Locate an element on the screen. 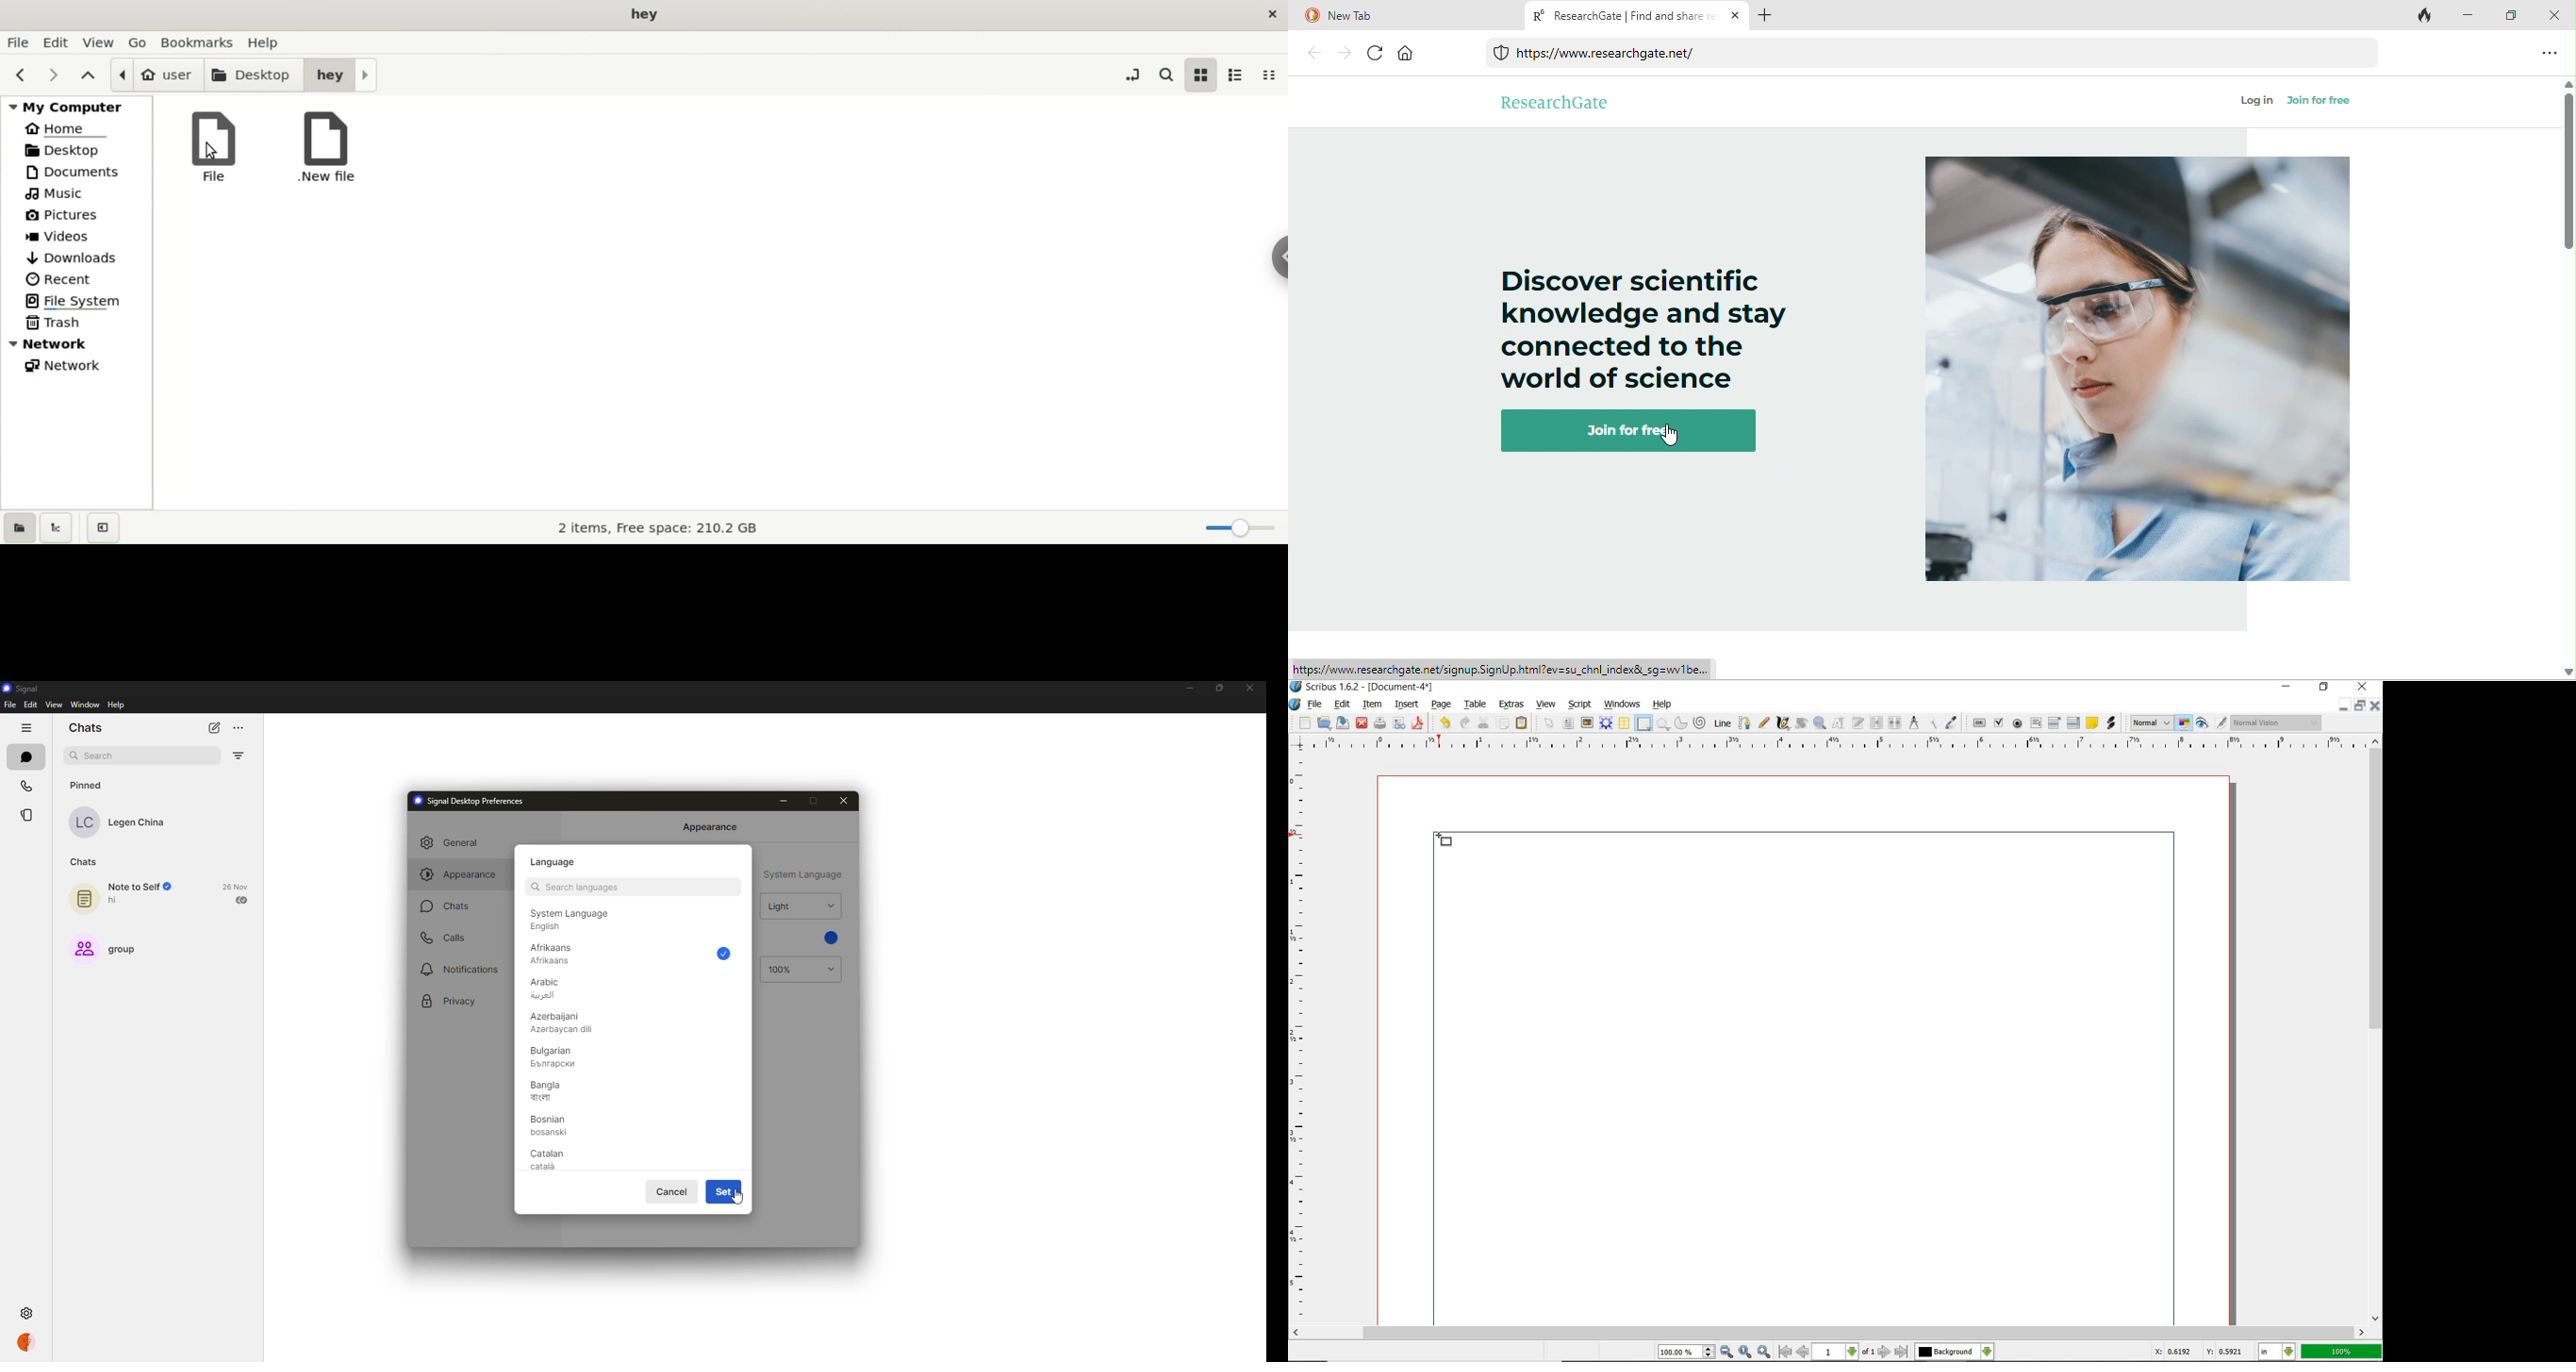 Image resolution: width=2576 pixels, height=1372 pixels. freehand line is located at coordinates (1765, 723).